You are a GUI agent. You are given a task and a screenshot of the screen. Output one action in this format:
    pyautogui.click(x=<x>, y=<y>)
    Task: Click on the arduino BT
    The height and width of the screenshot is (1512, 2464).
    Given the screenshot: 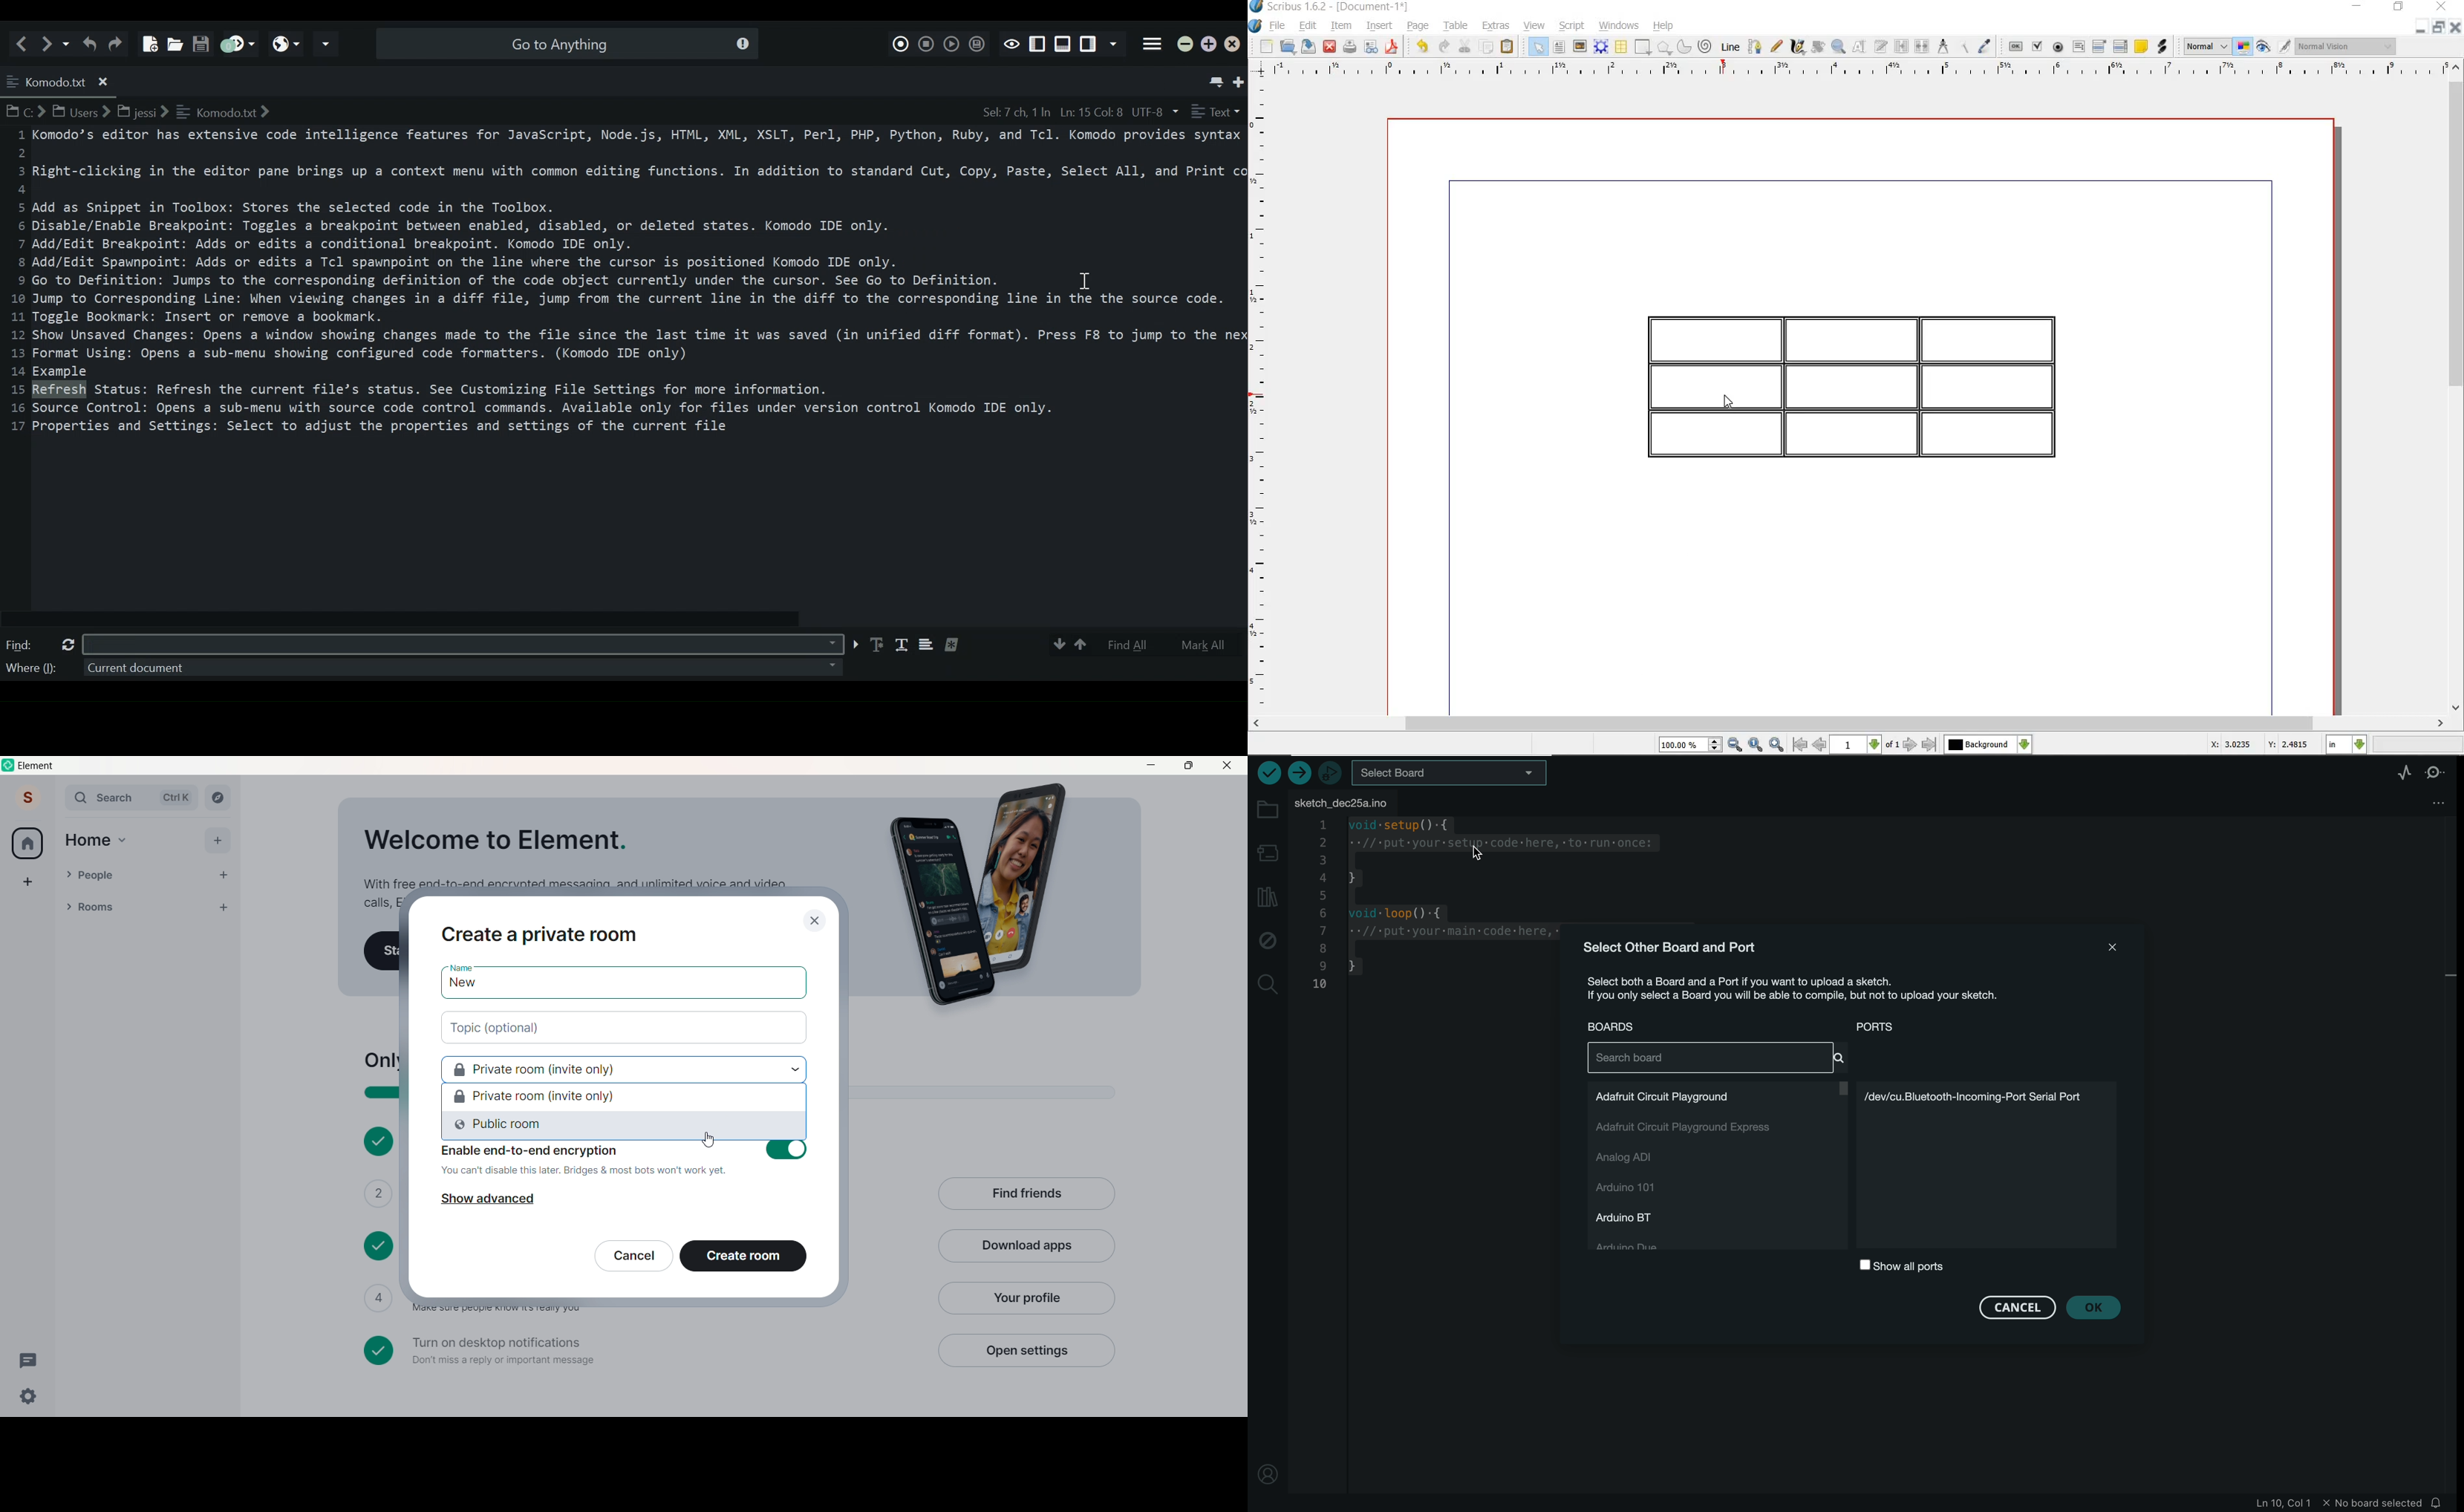 What is the action you would take?
    pyautogui.click(x=1633, y=1217)
    